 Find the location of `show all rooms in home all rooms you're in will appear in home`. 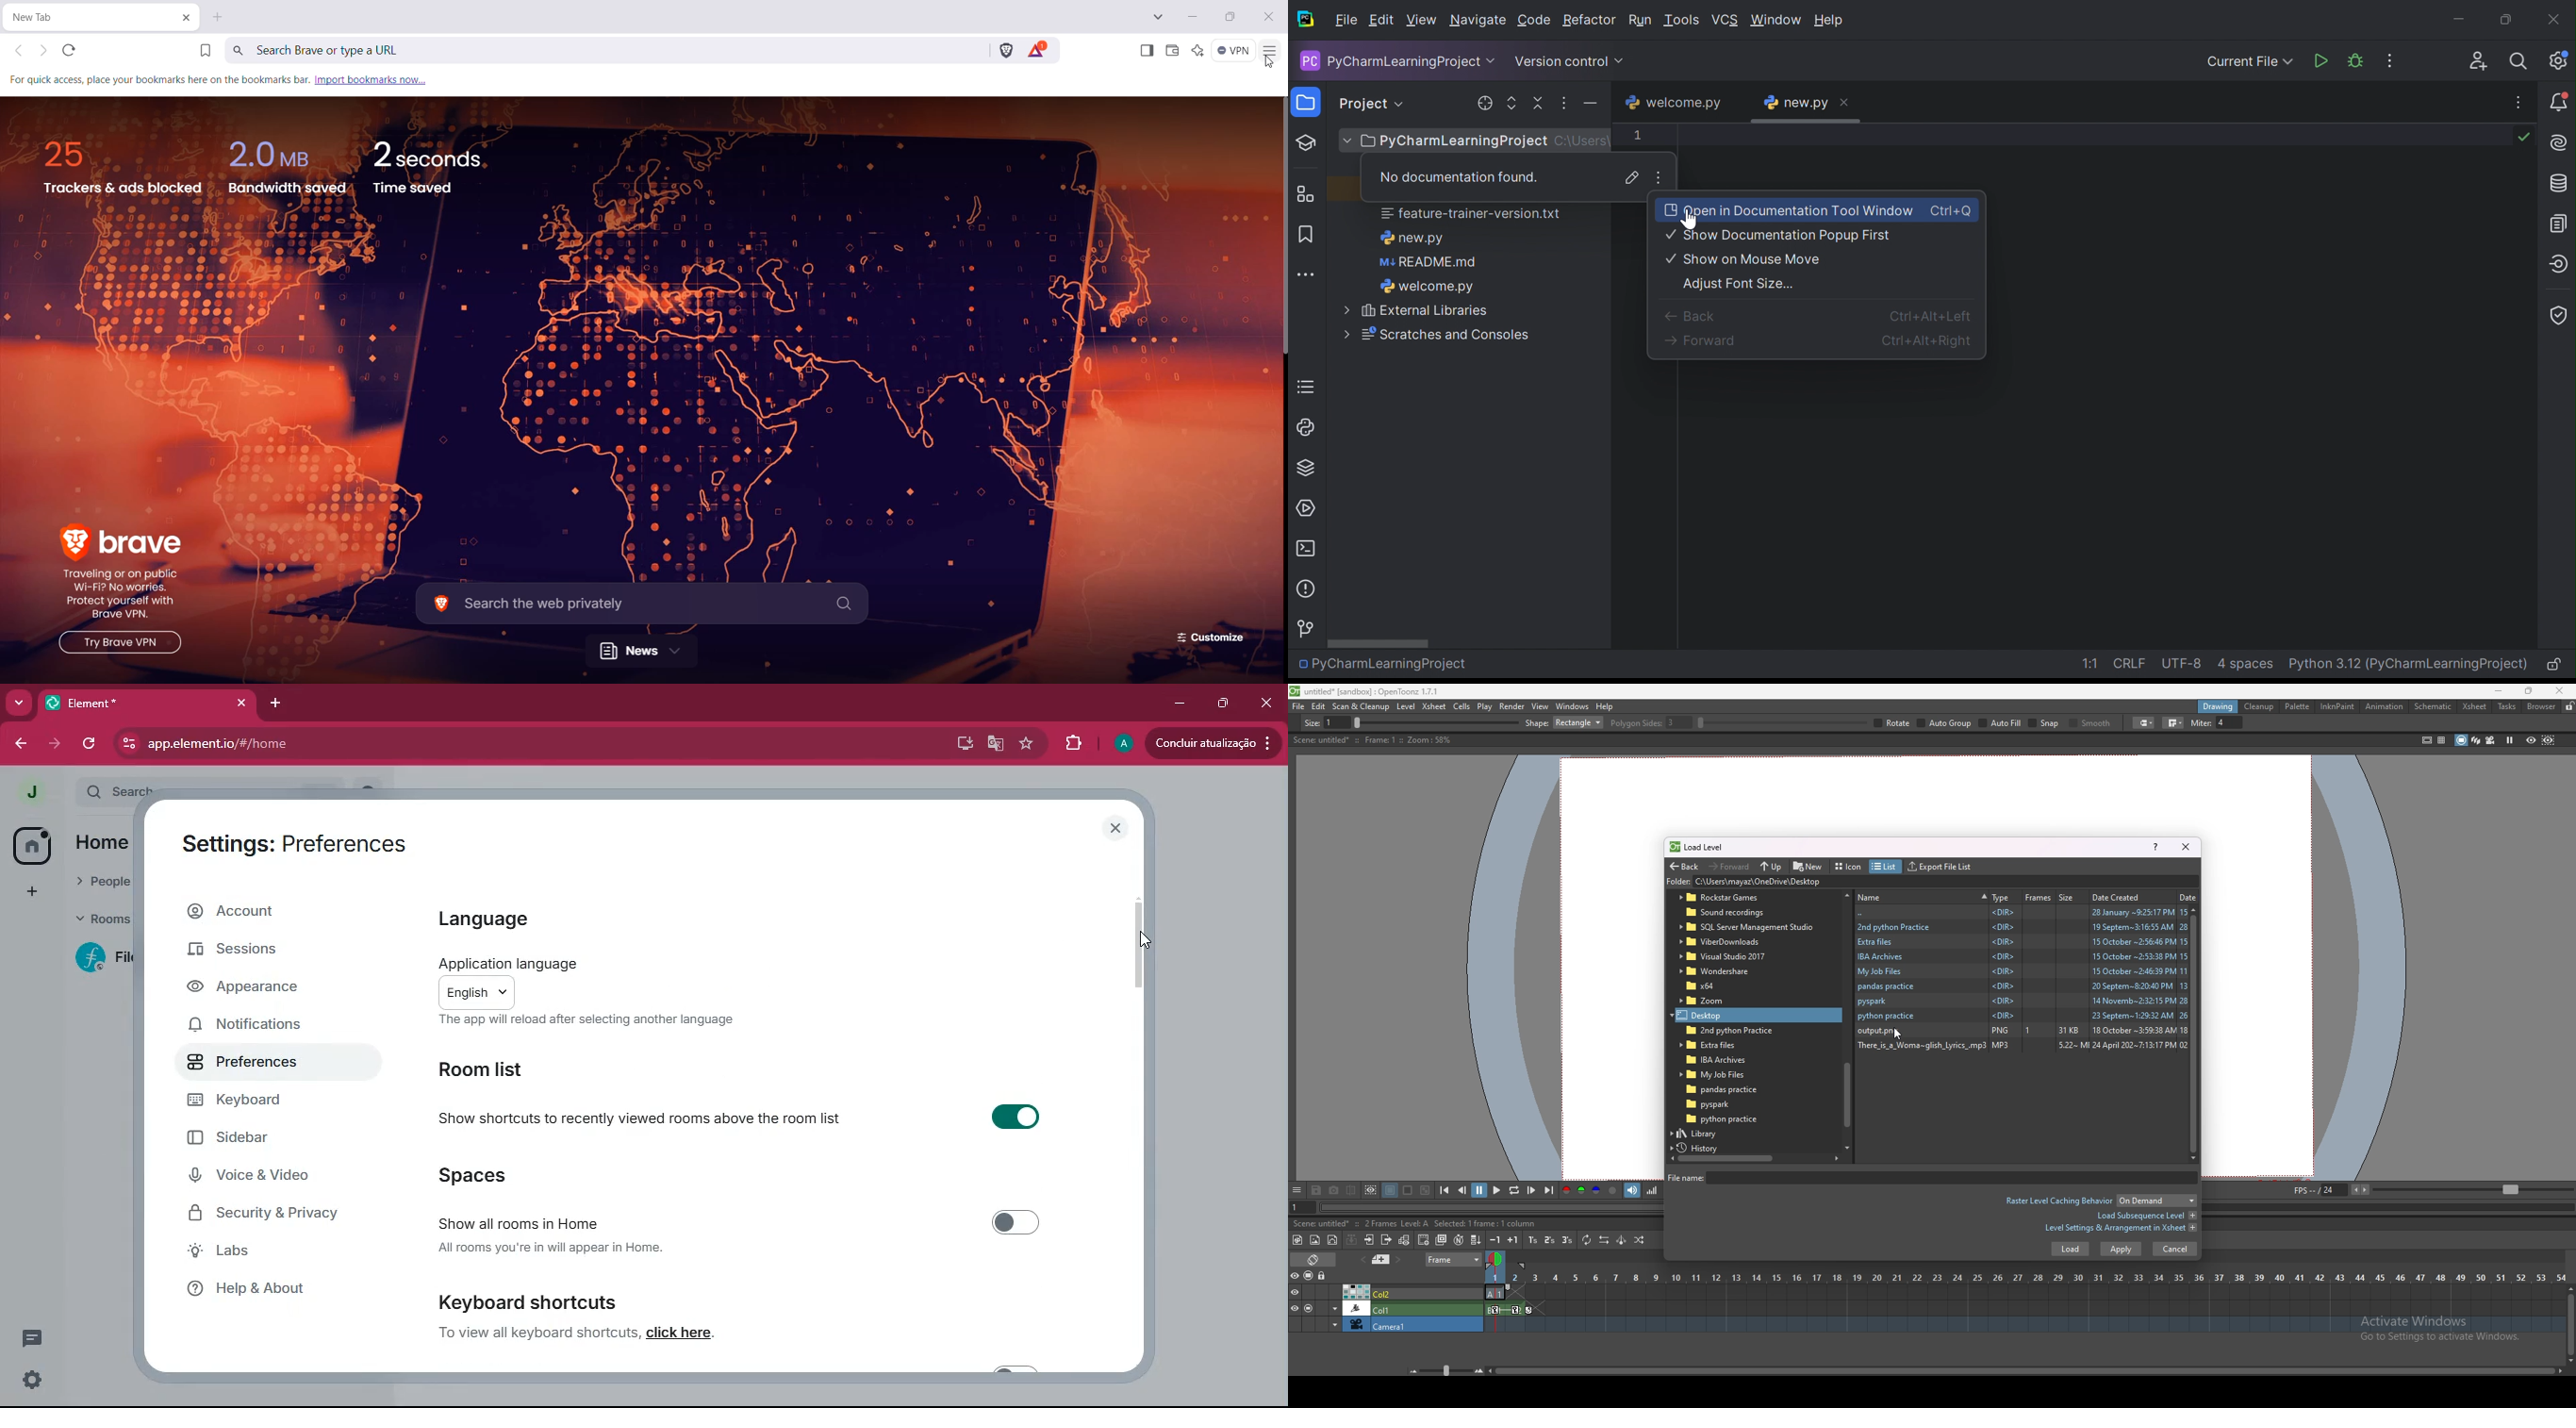

show all rooms in home all rooms you're in will appear in home is located at coordinates (544, 1230).